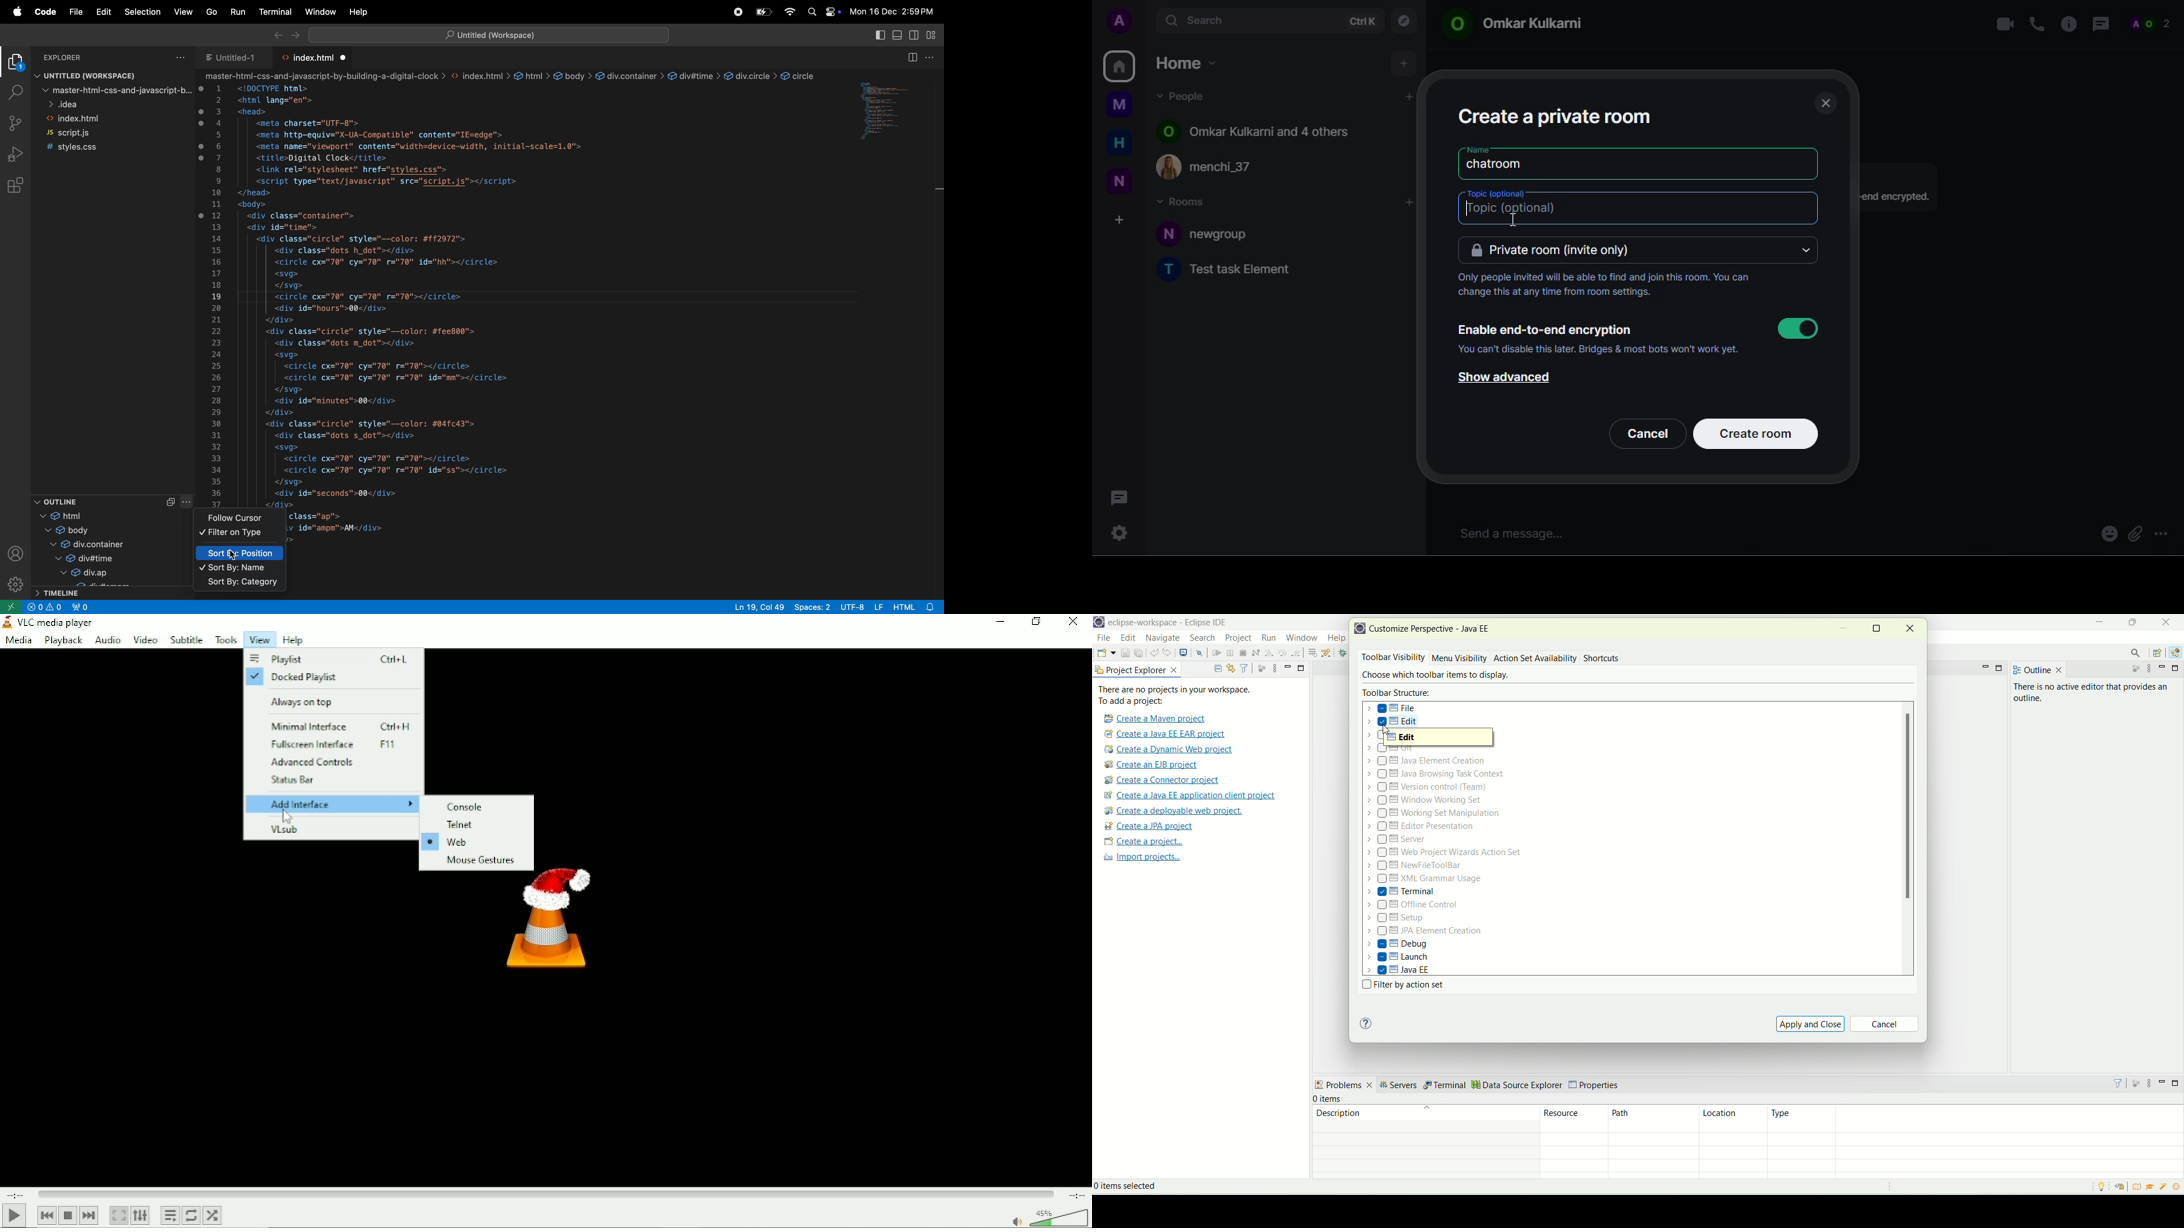  What do you see at coordinates (1825, 102) in the screenshot?
I see `close` at bounding box center [1825, 102].